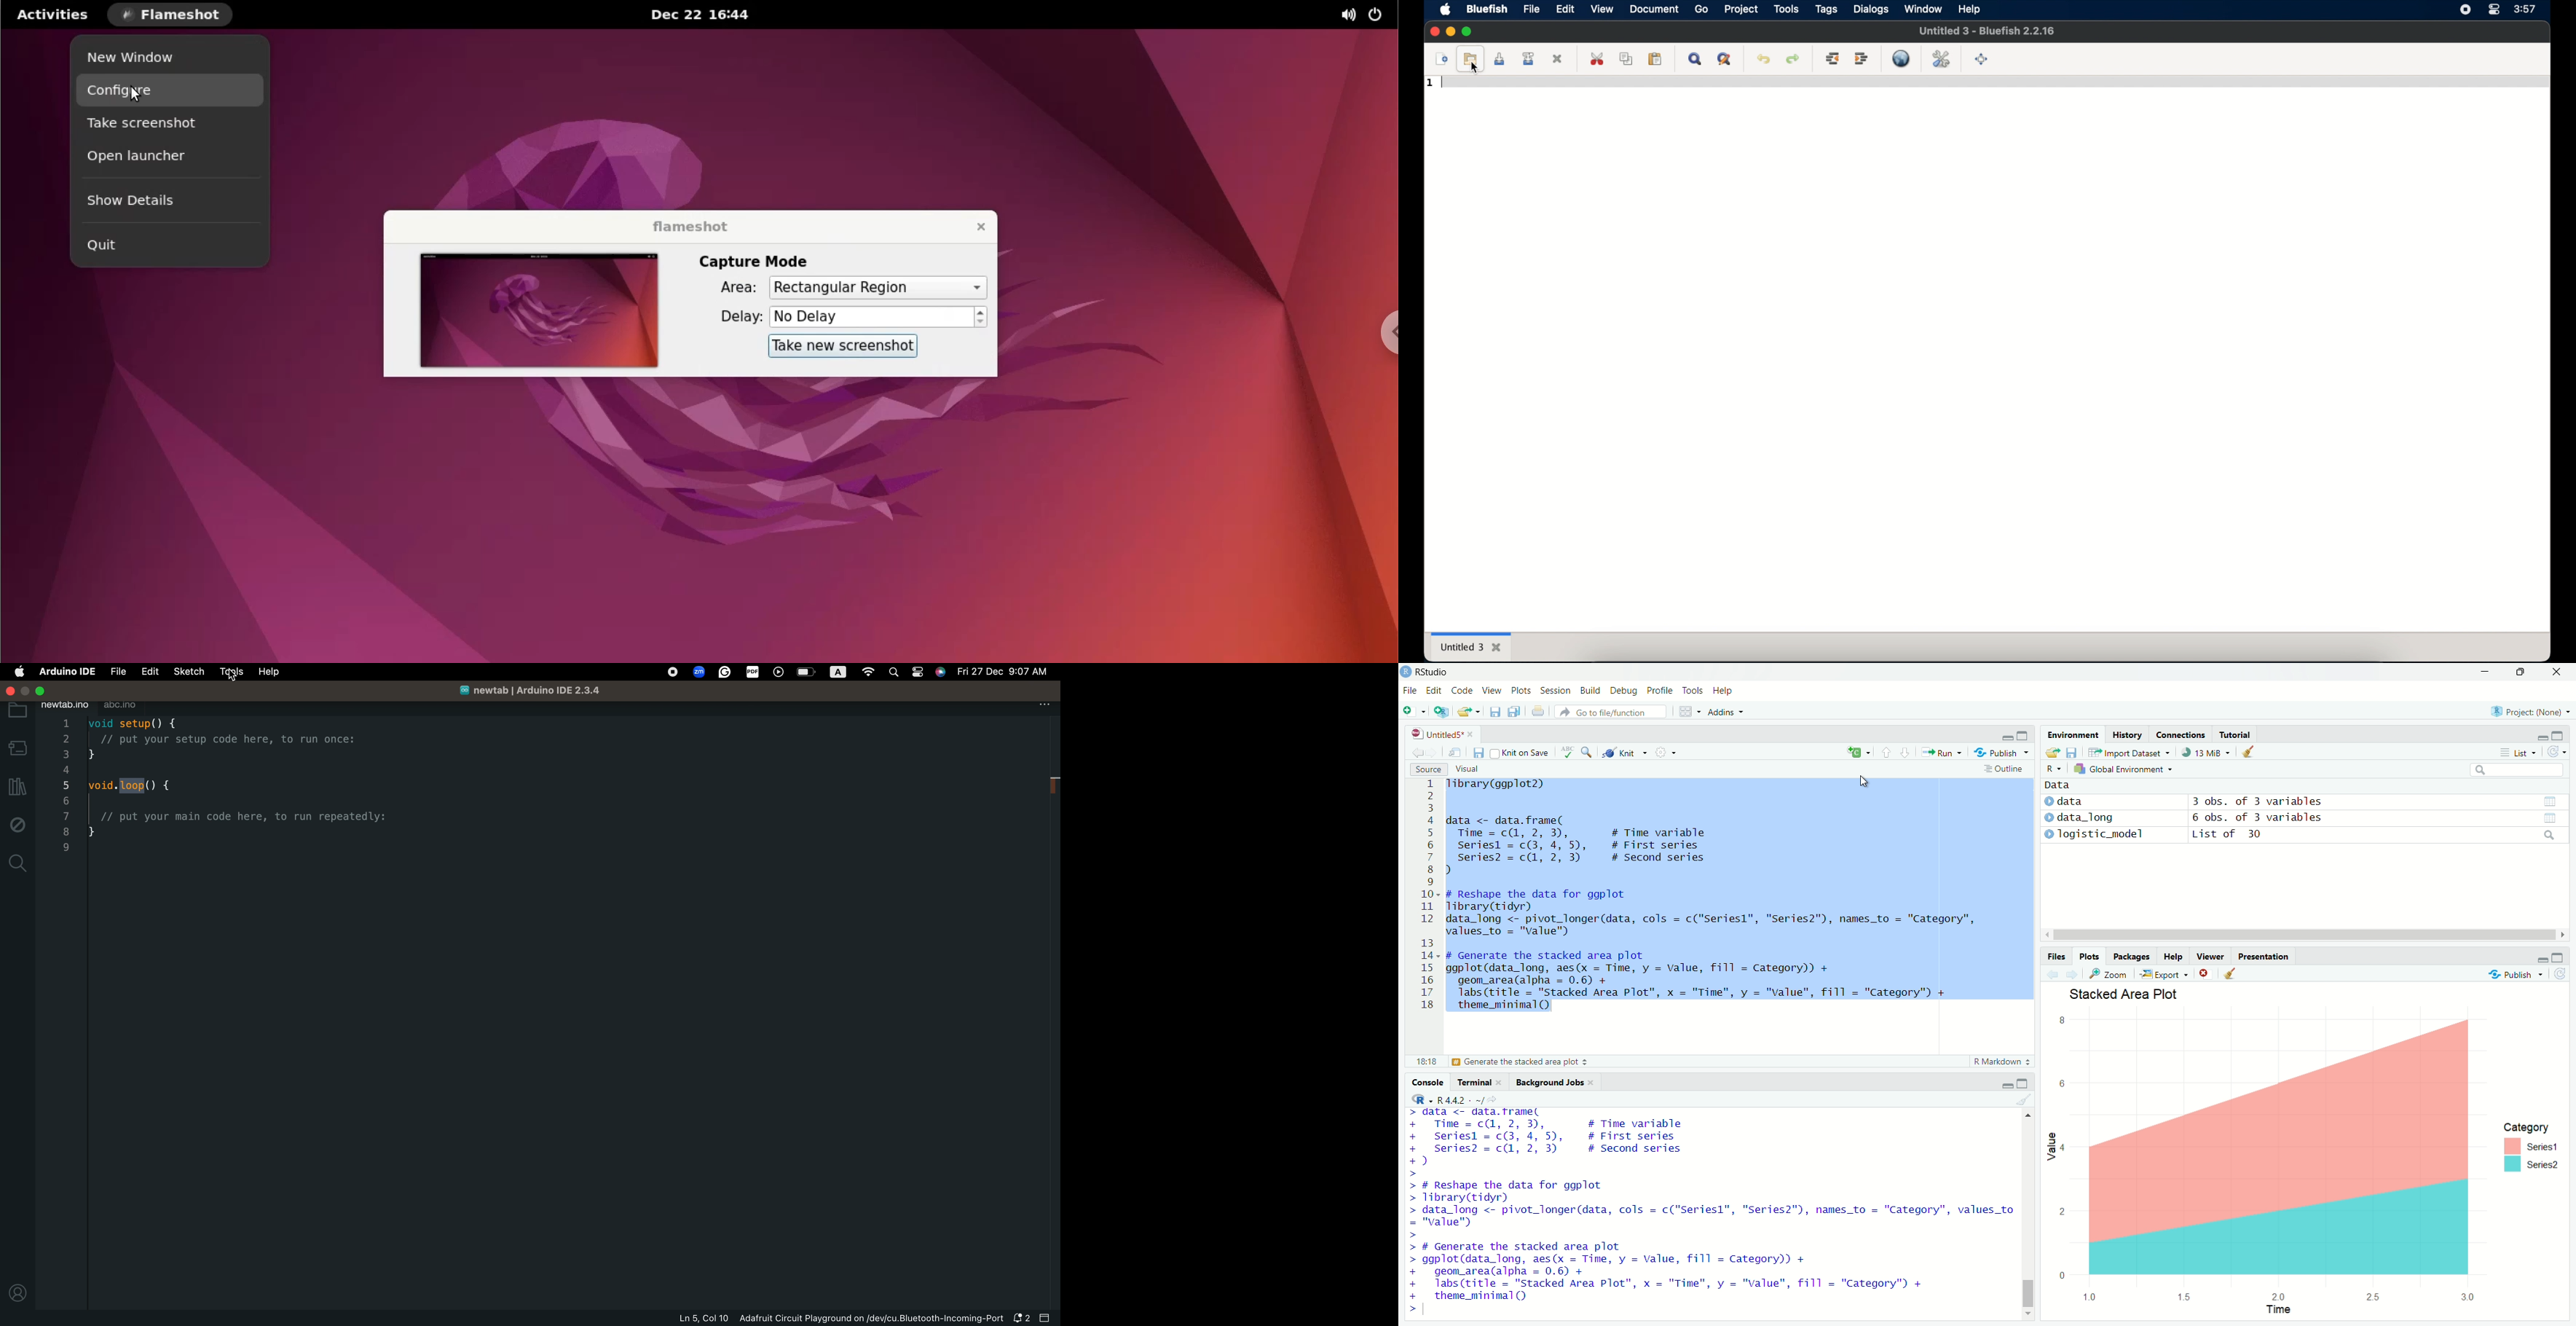 The height and width of the screenshot is (1344, 2576). What do you see at coordinates (1419, 751) in the screenshot?
I see `back` at bounding box center [1419, 751].